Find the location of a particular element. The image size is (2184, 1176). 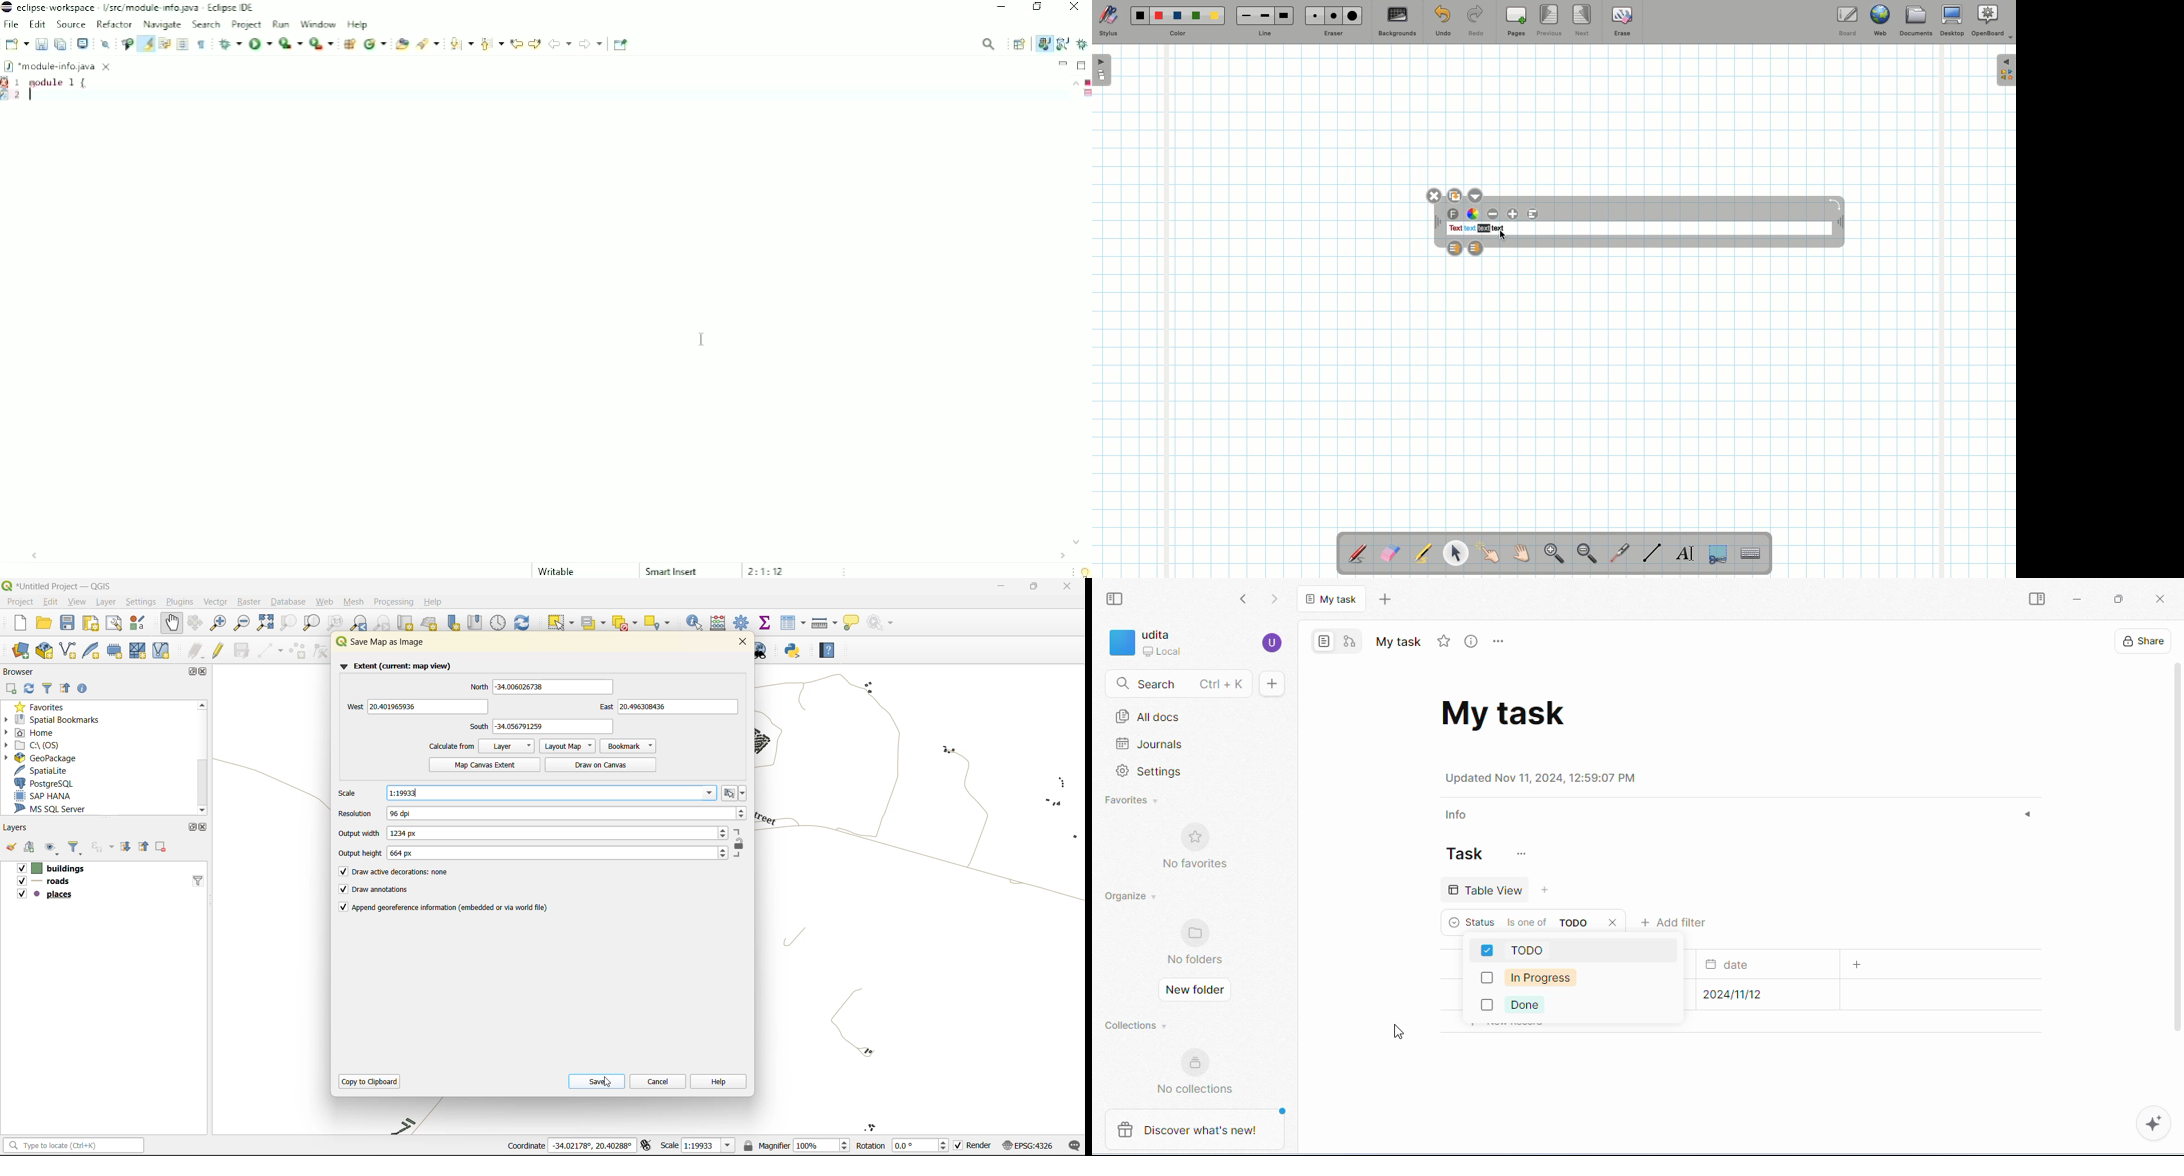

Show whitespace characters is located at coordinates (201, 44).